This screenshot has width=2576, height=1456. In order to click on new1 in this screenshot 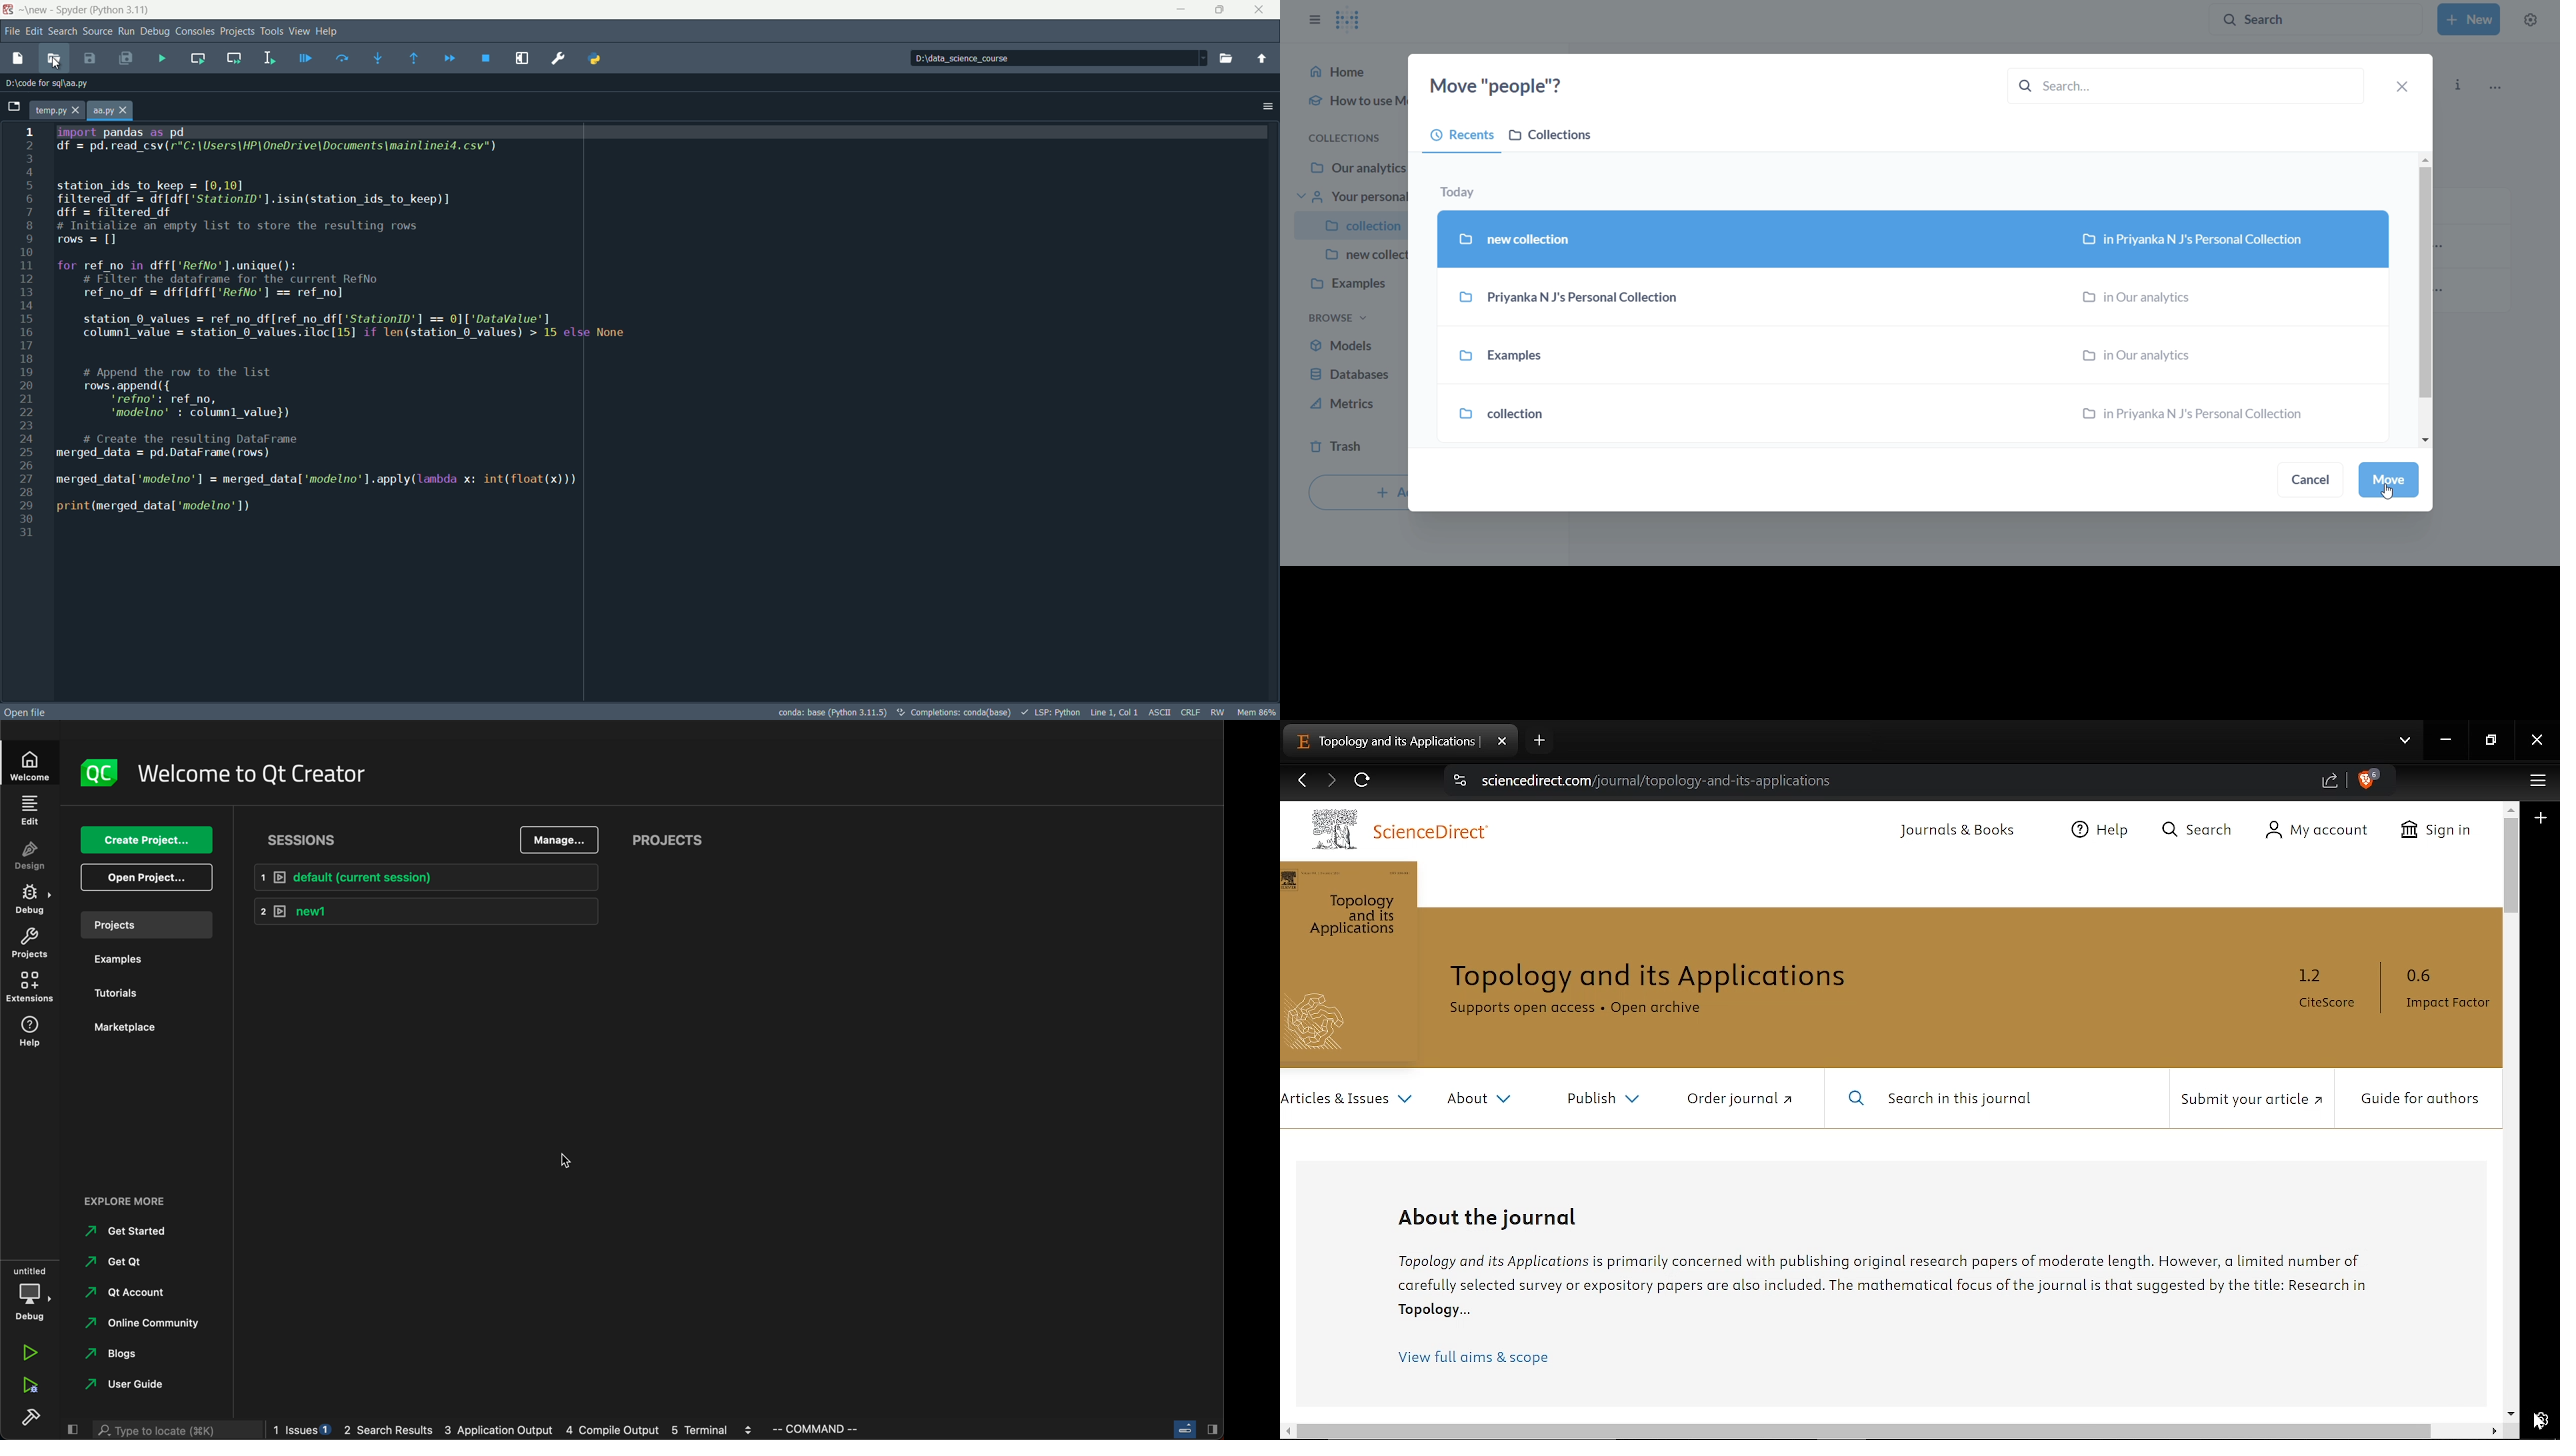, I will do `click(425, 911)`.